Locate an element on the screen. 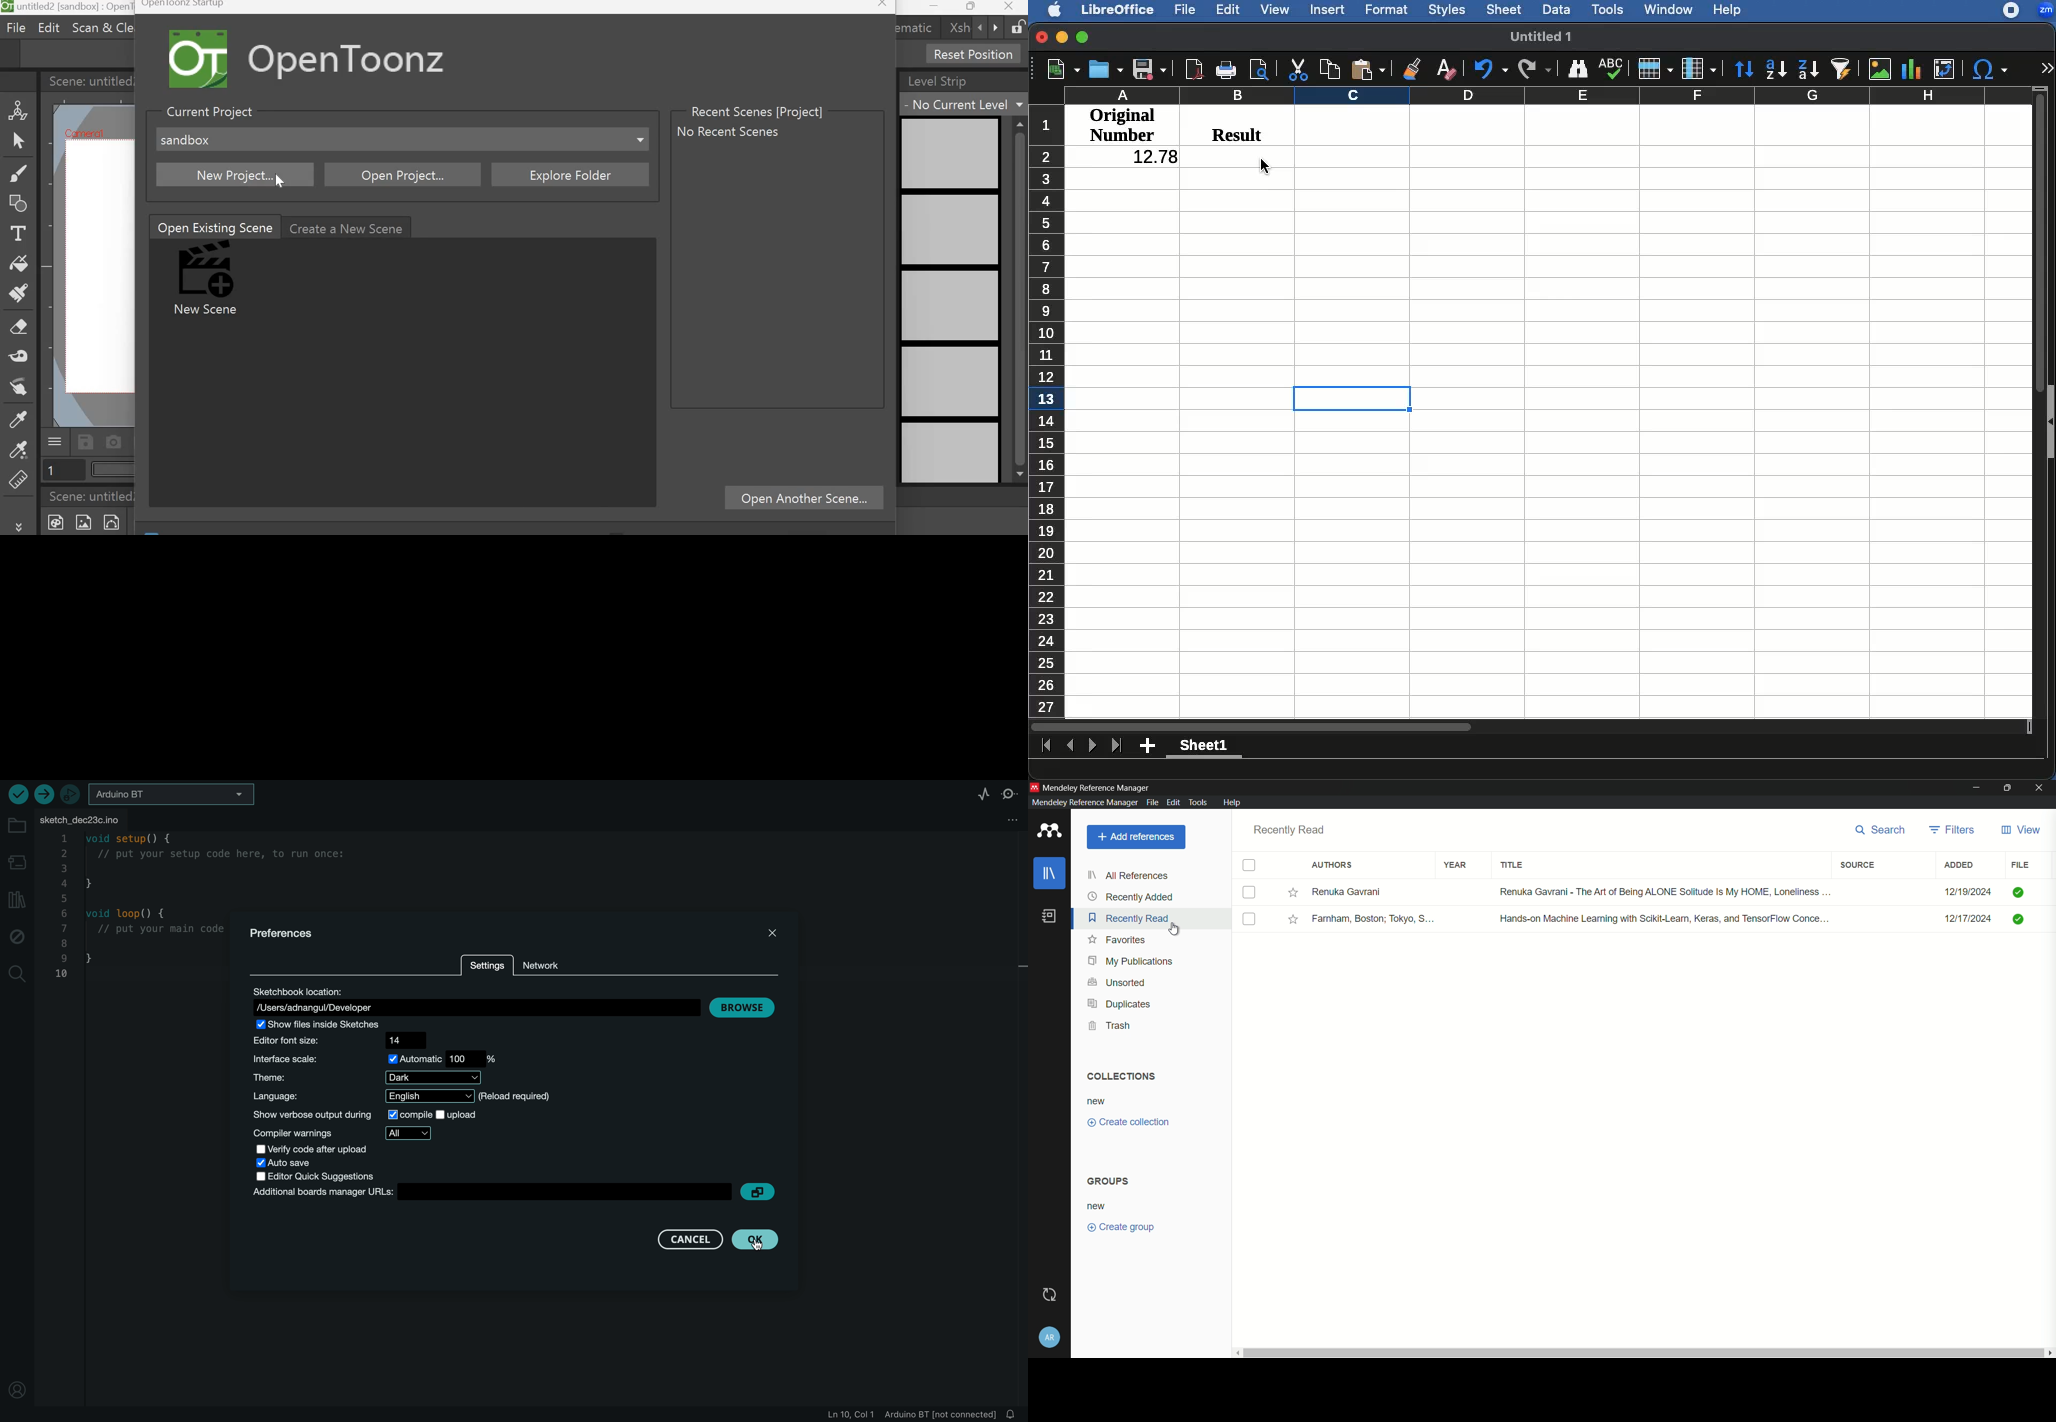  Print preview  is located at coordinates (1260, 70).